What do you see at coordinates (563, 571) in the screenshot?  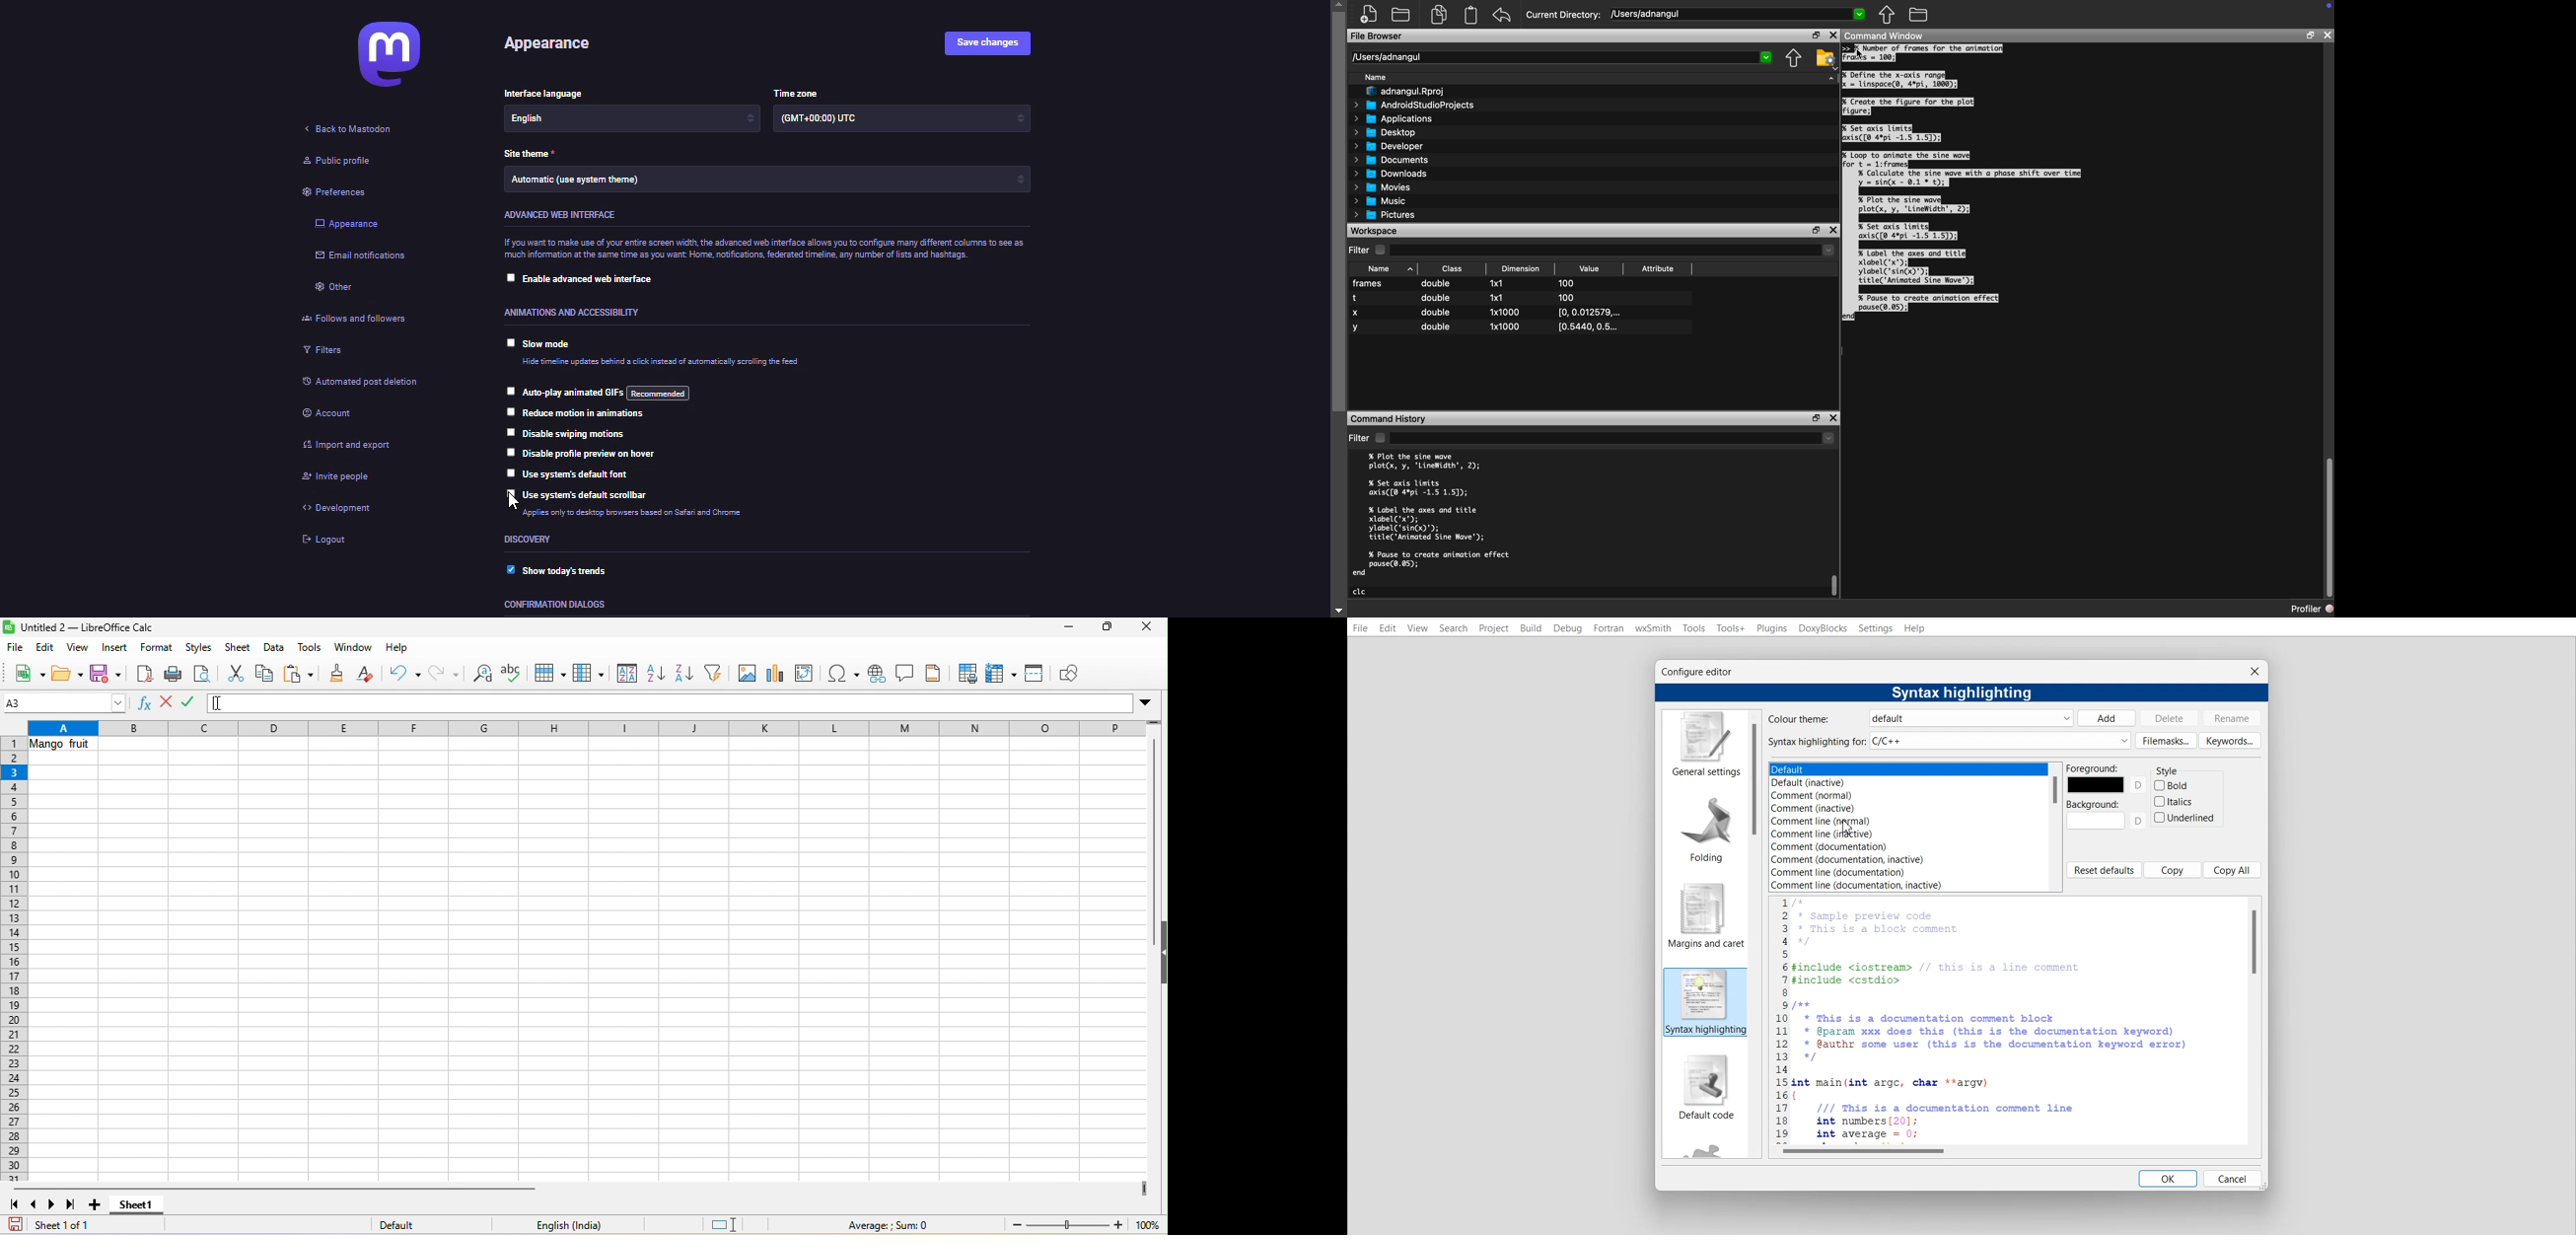 I see `show today's trends` at bounding box center [563, 571].